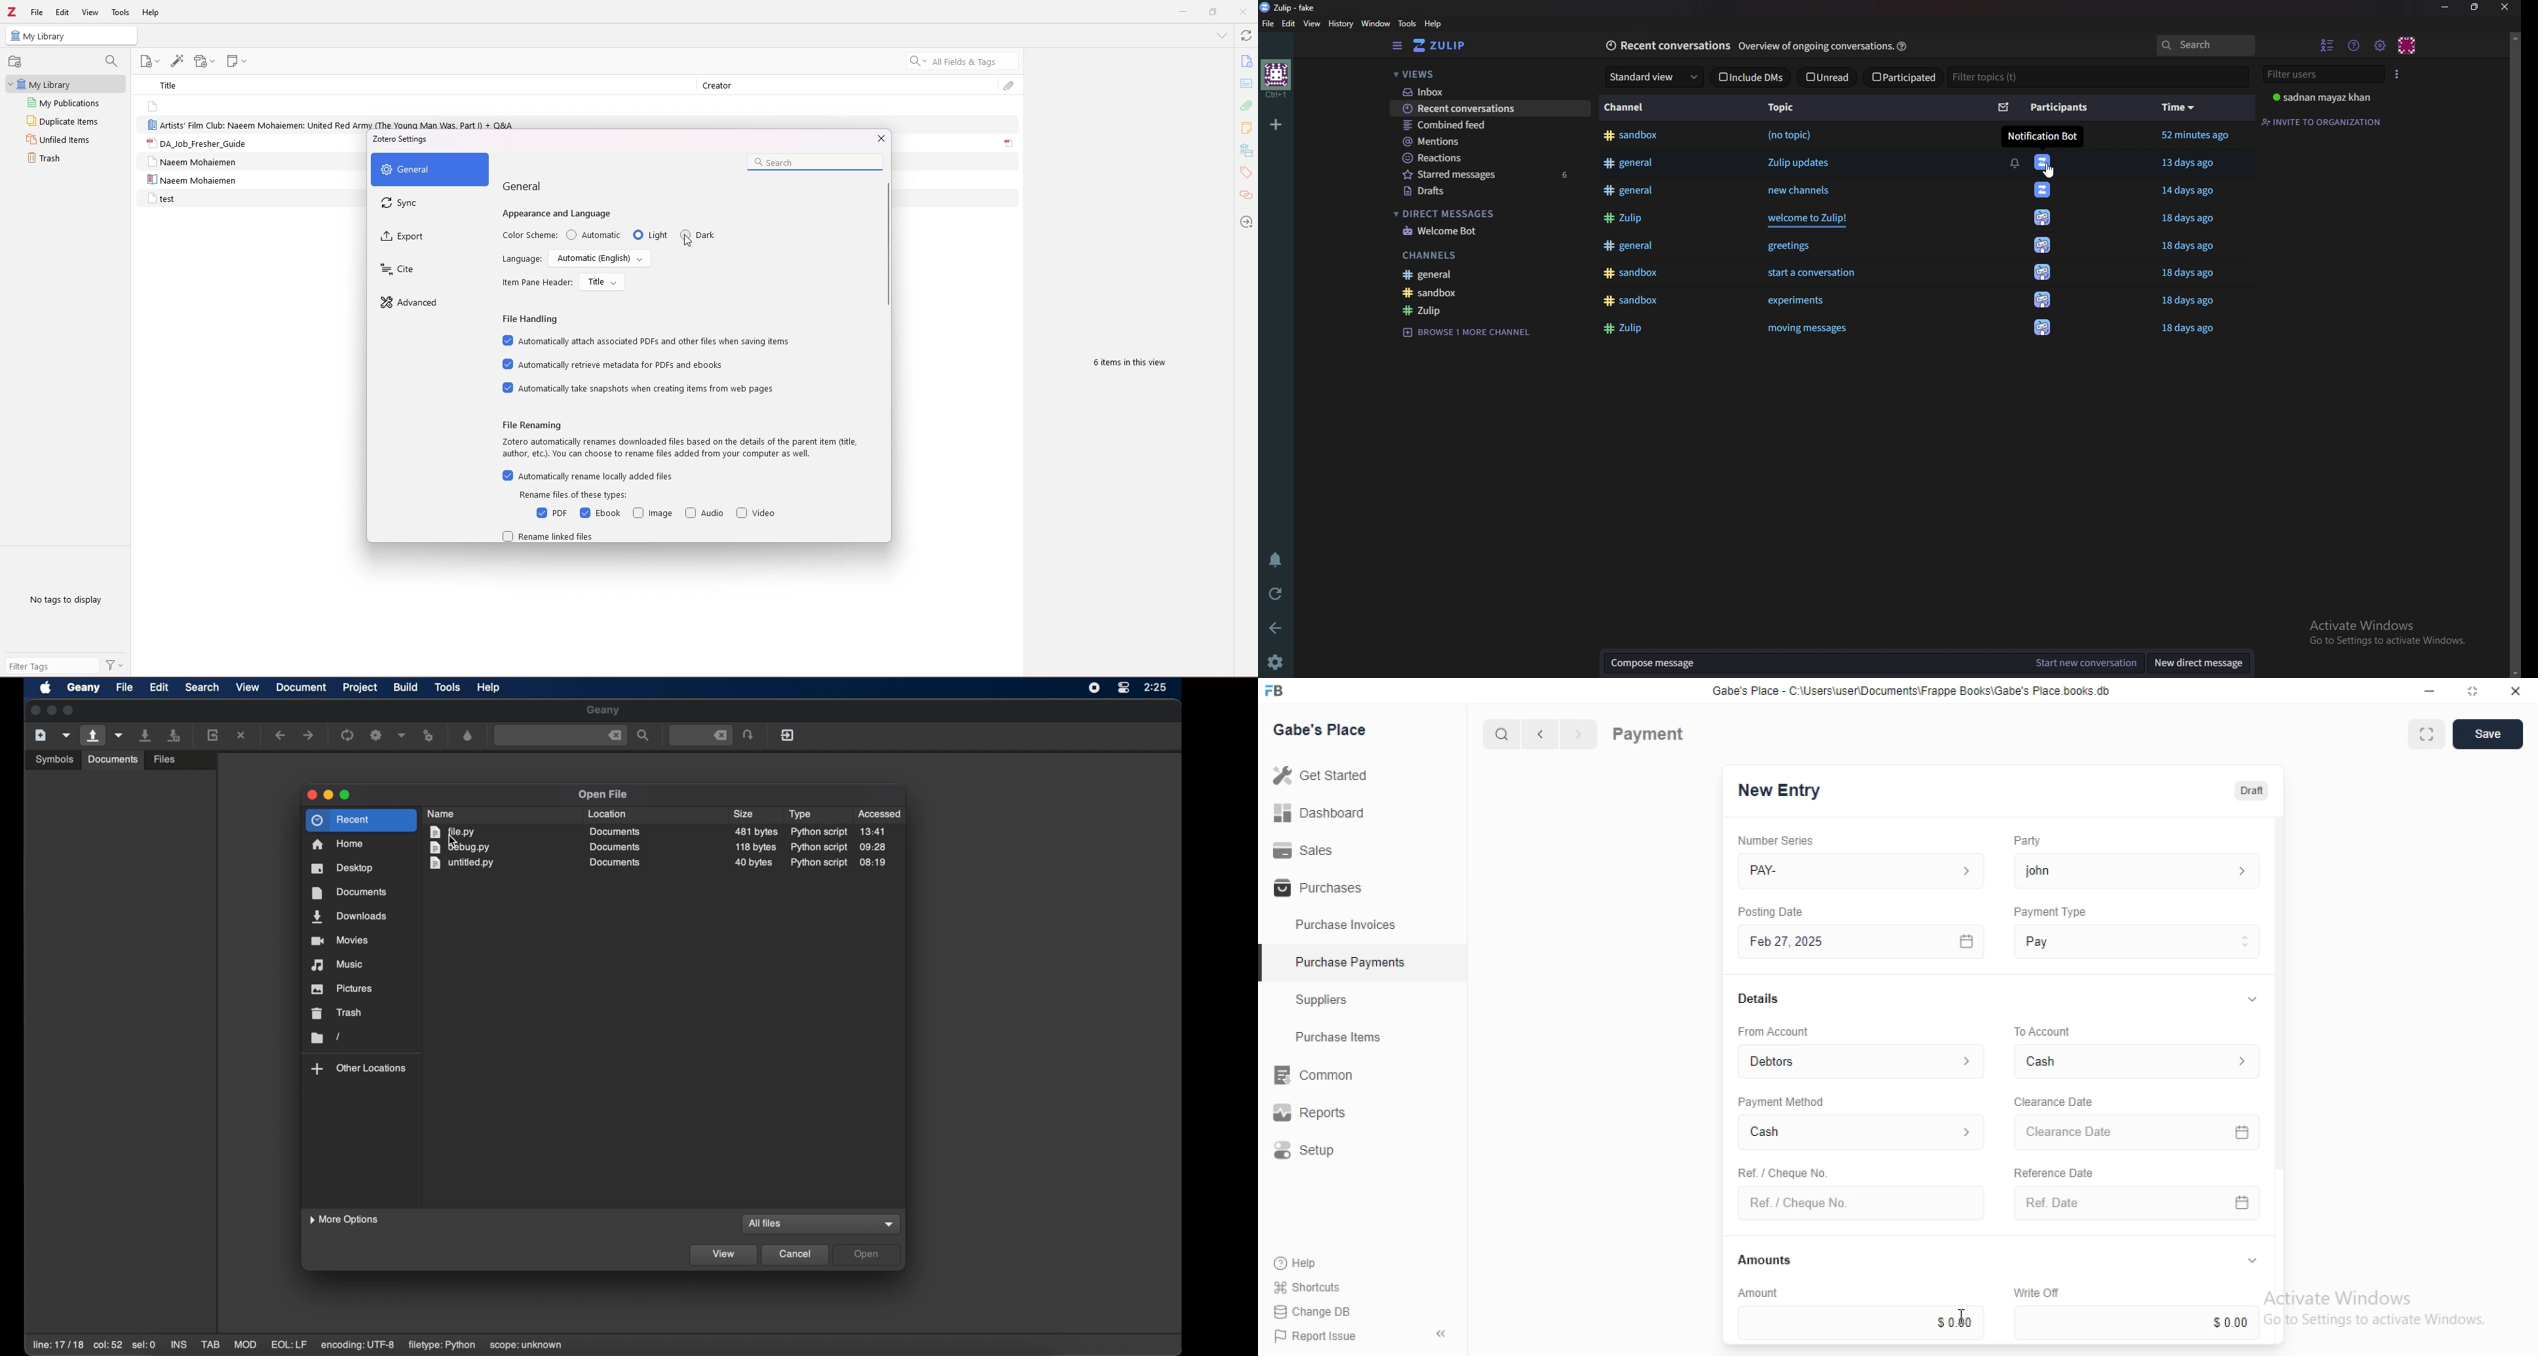 The width and height of the screenshot is (2548, 1372). What do you see at coordinates (1580, 735) in the screenshot?
I see `navigate forward` at bounding box center [1580, 735].